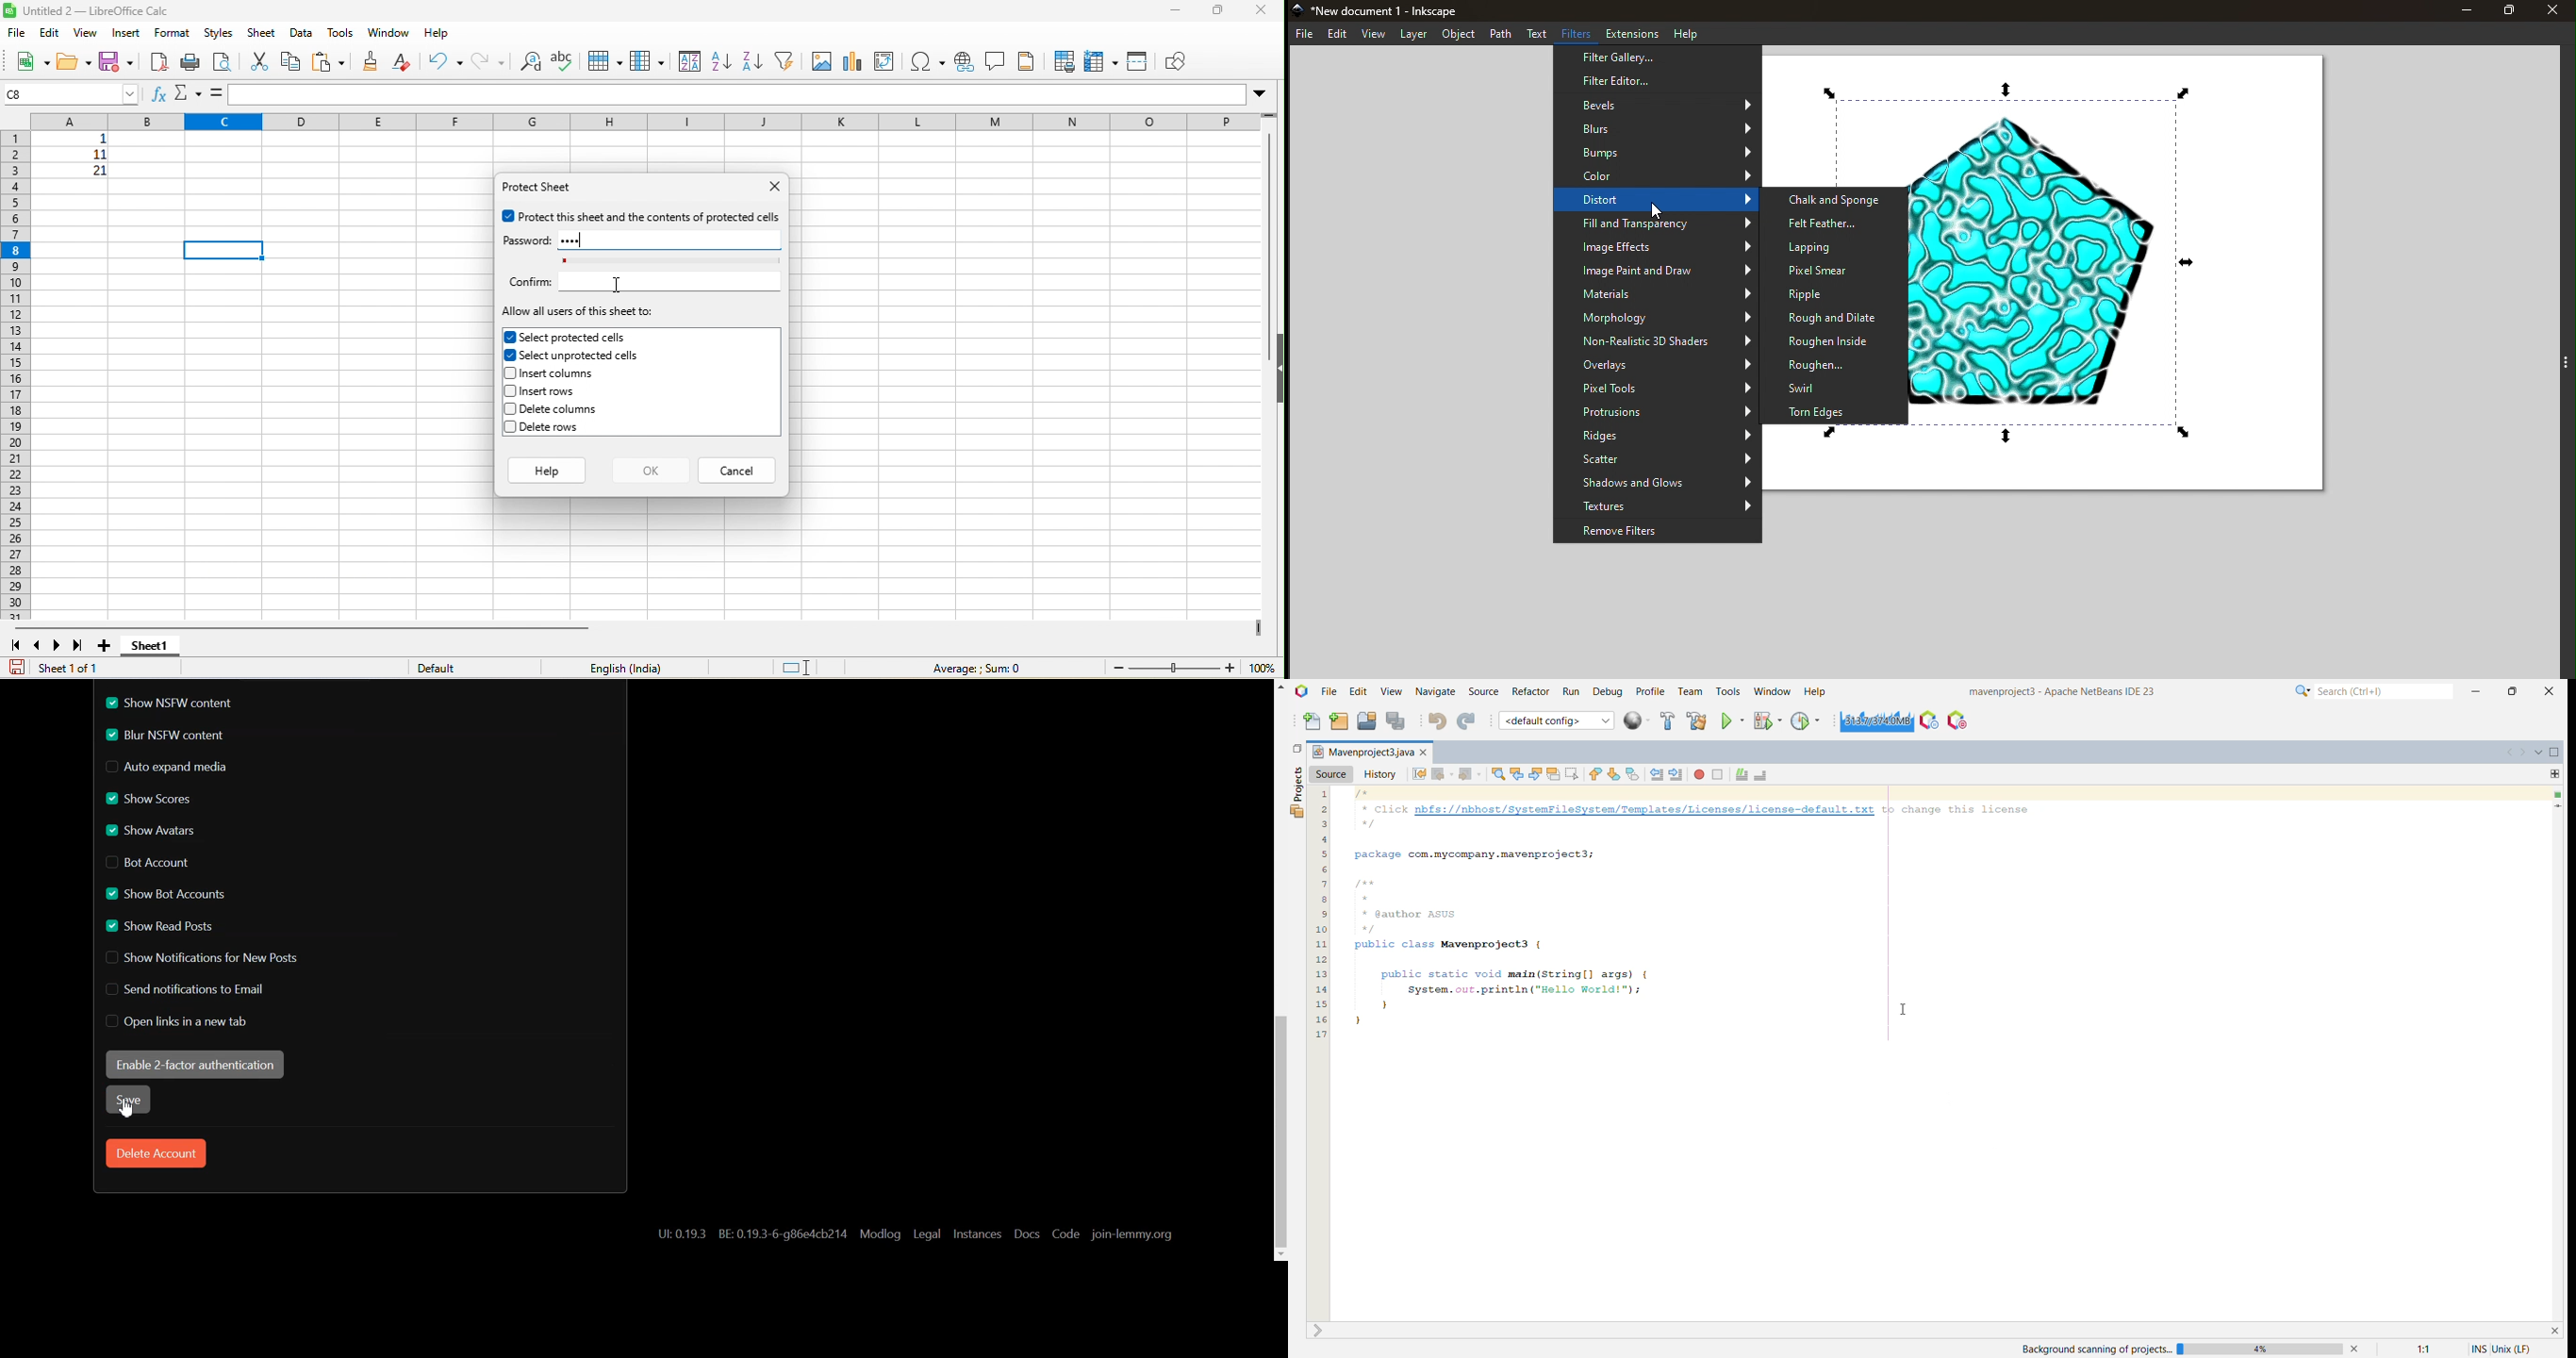 The width and height of the screenshot is (2576, 1372). I want to click on row, so click(604, 59).